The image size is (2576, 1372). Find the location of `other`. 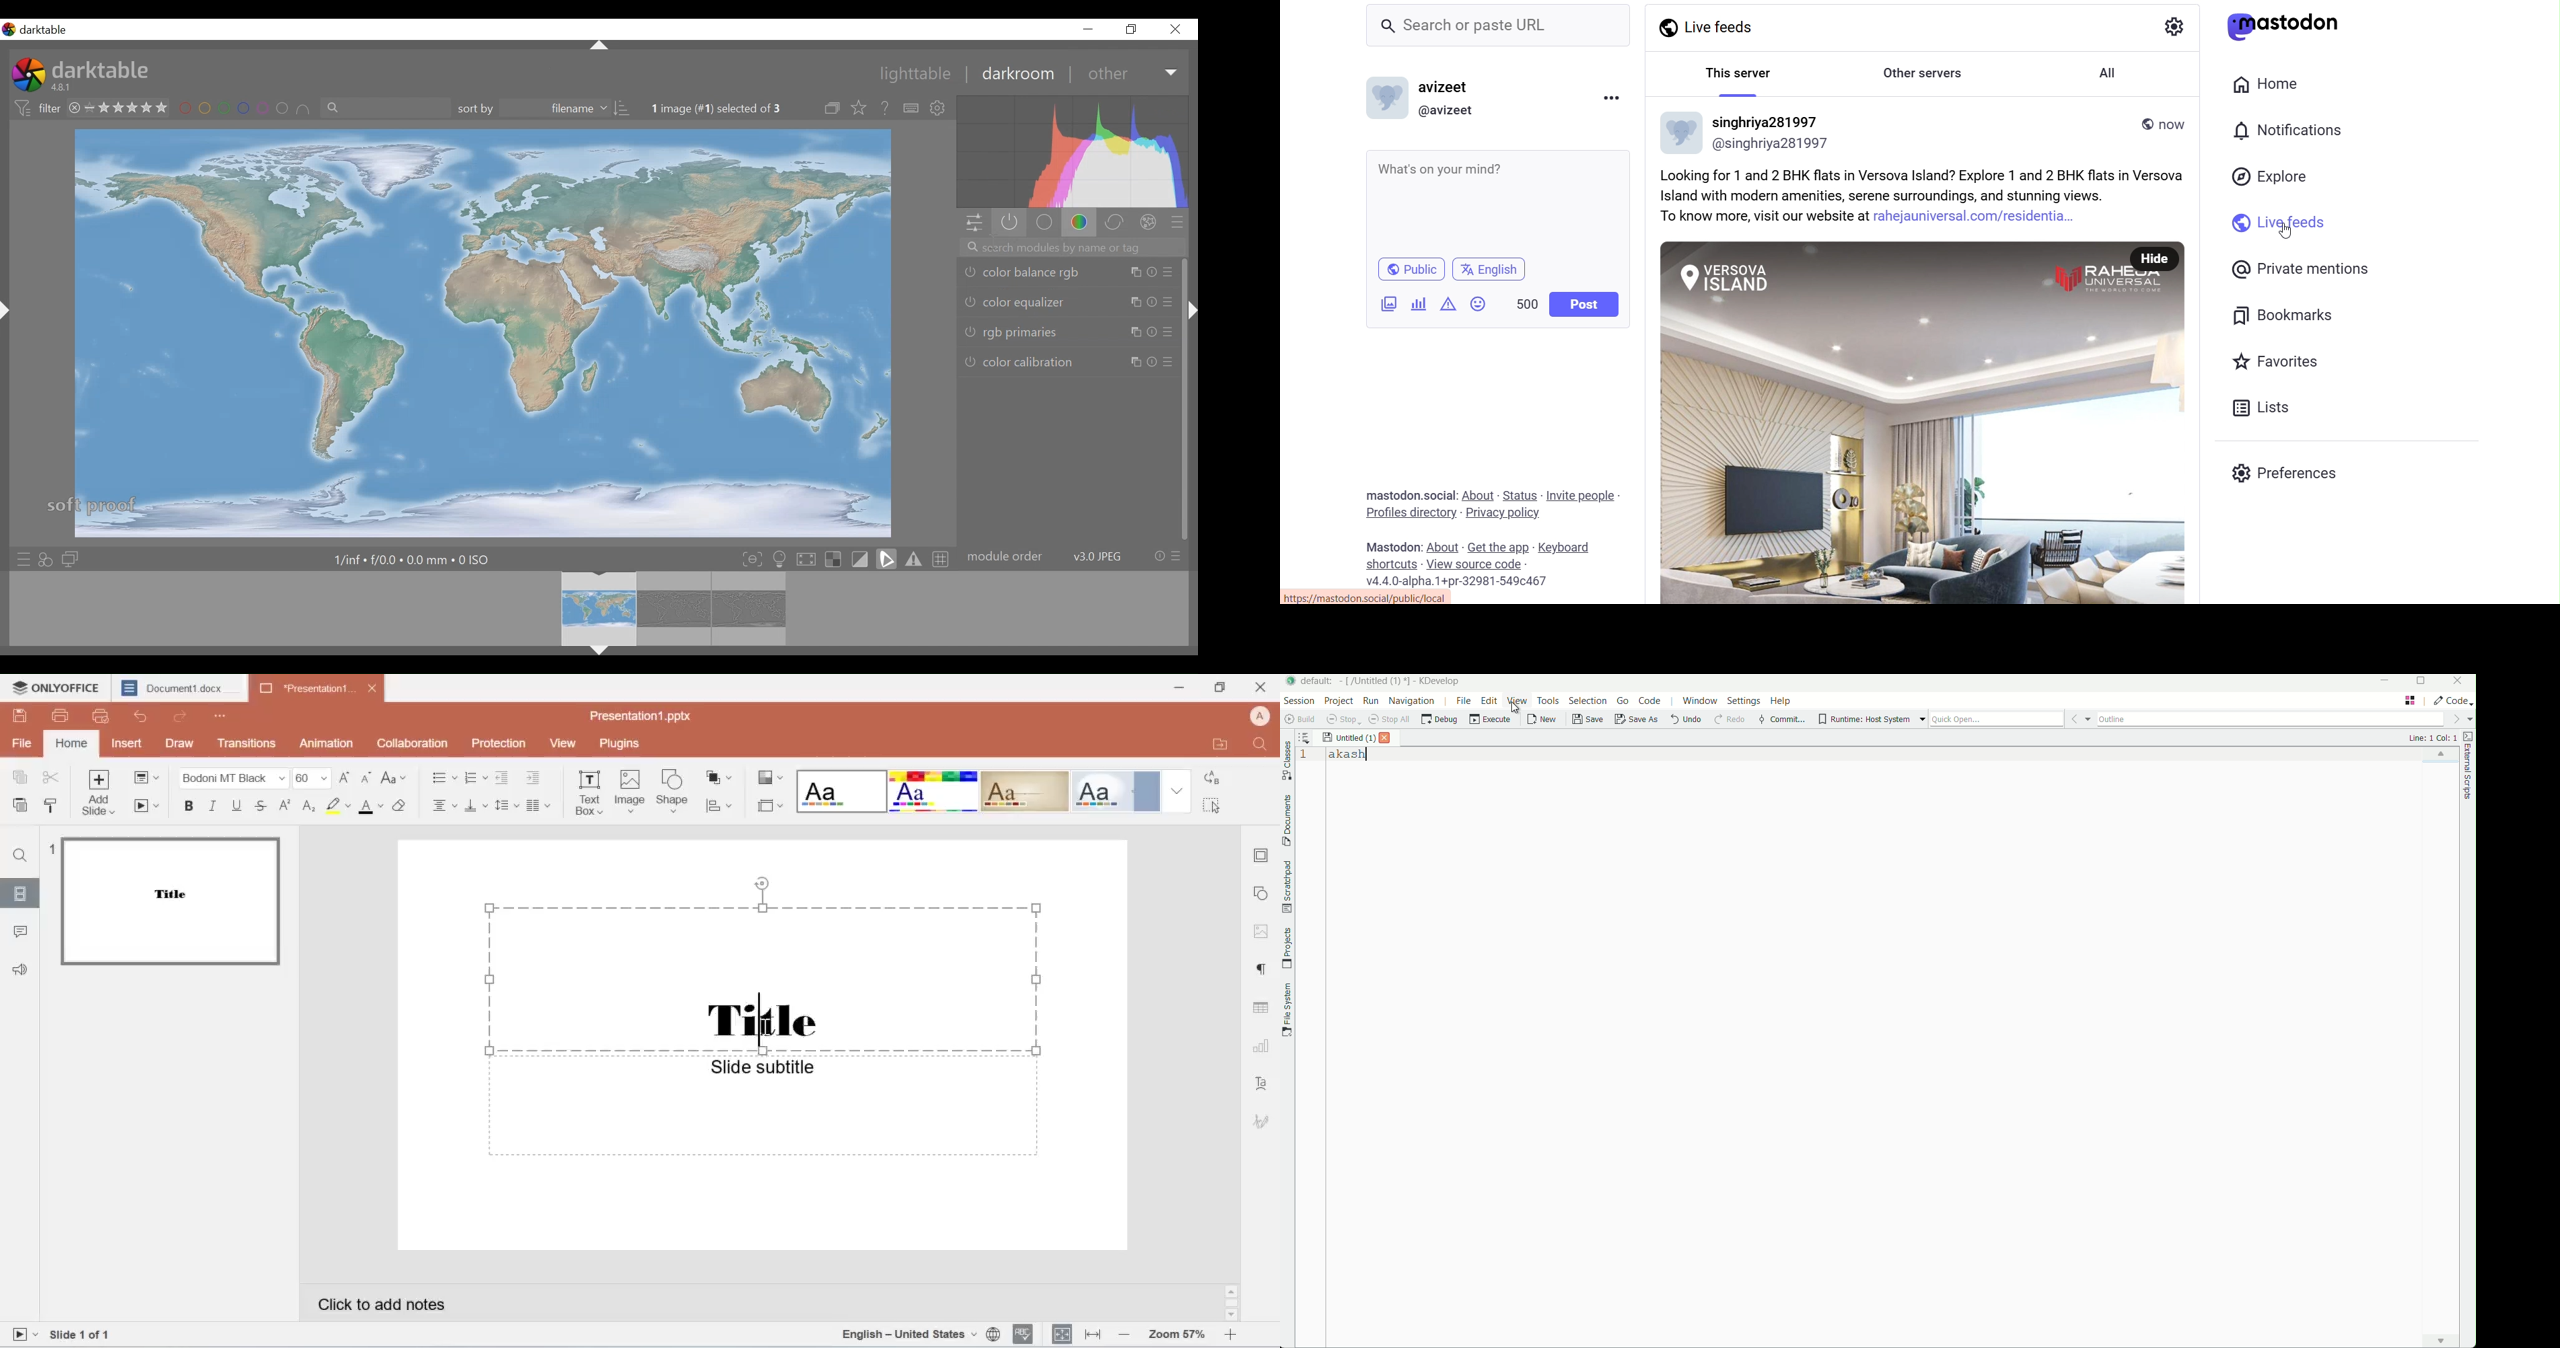

other is located at coordinates (1130, 74).